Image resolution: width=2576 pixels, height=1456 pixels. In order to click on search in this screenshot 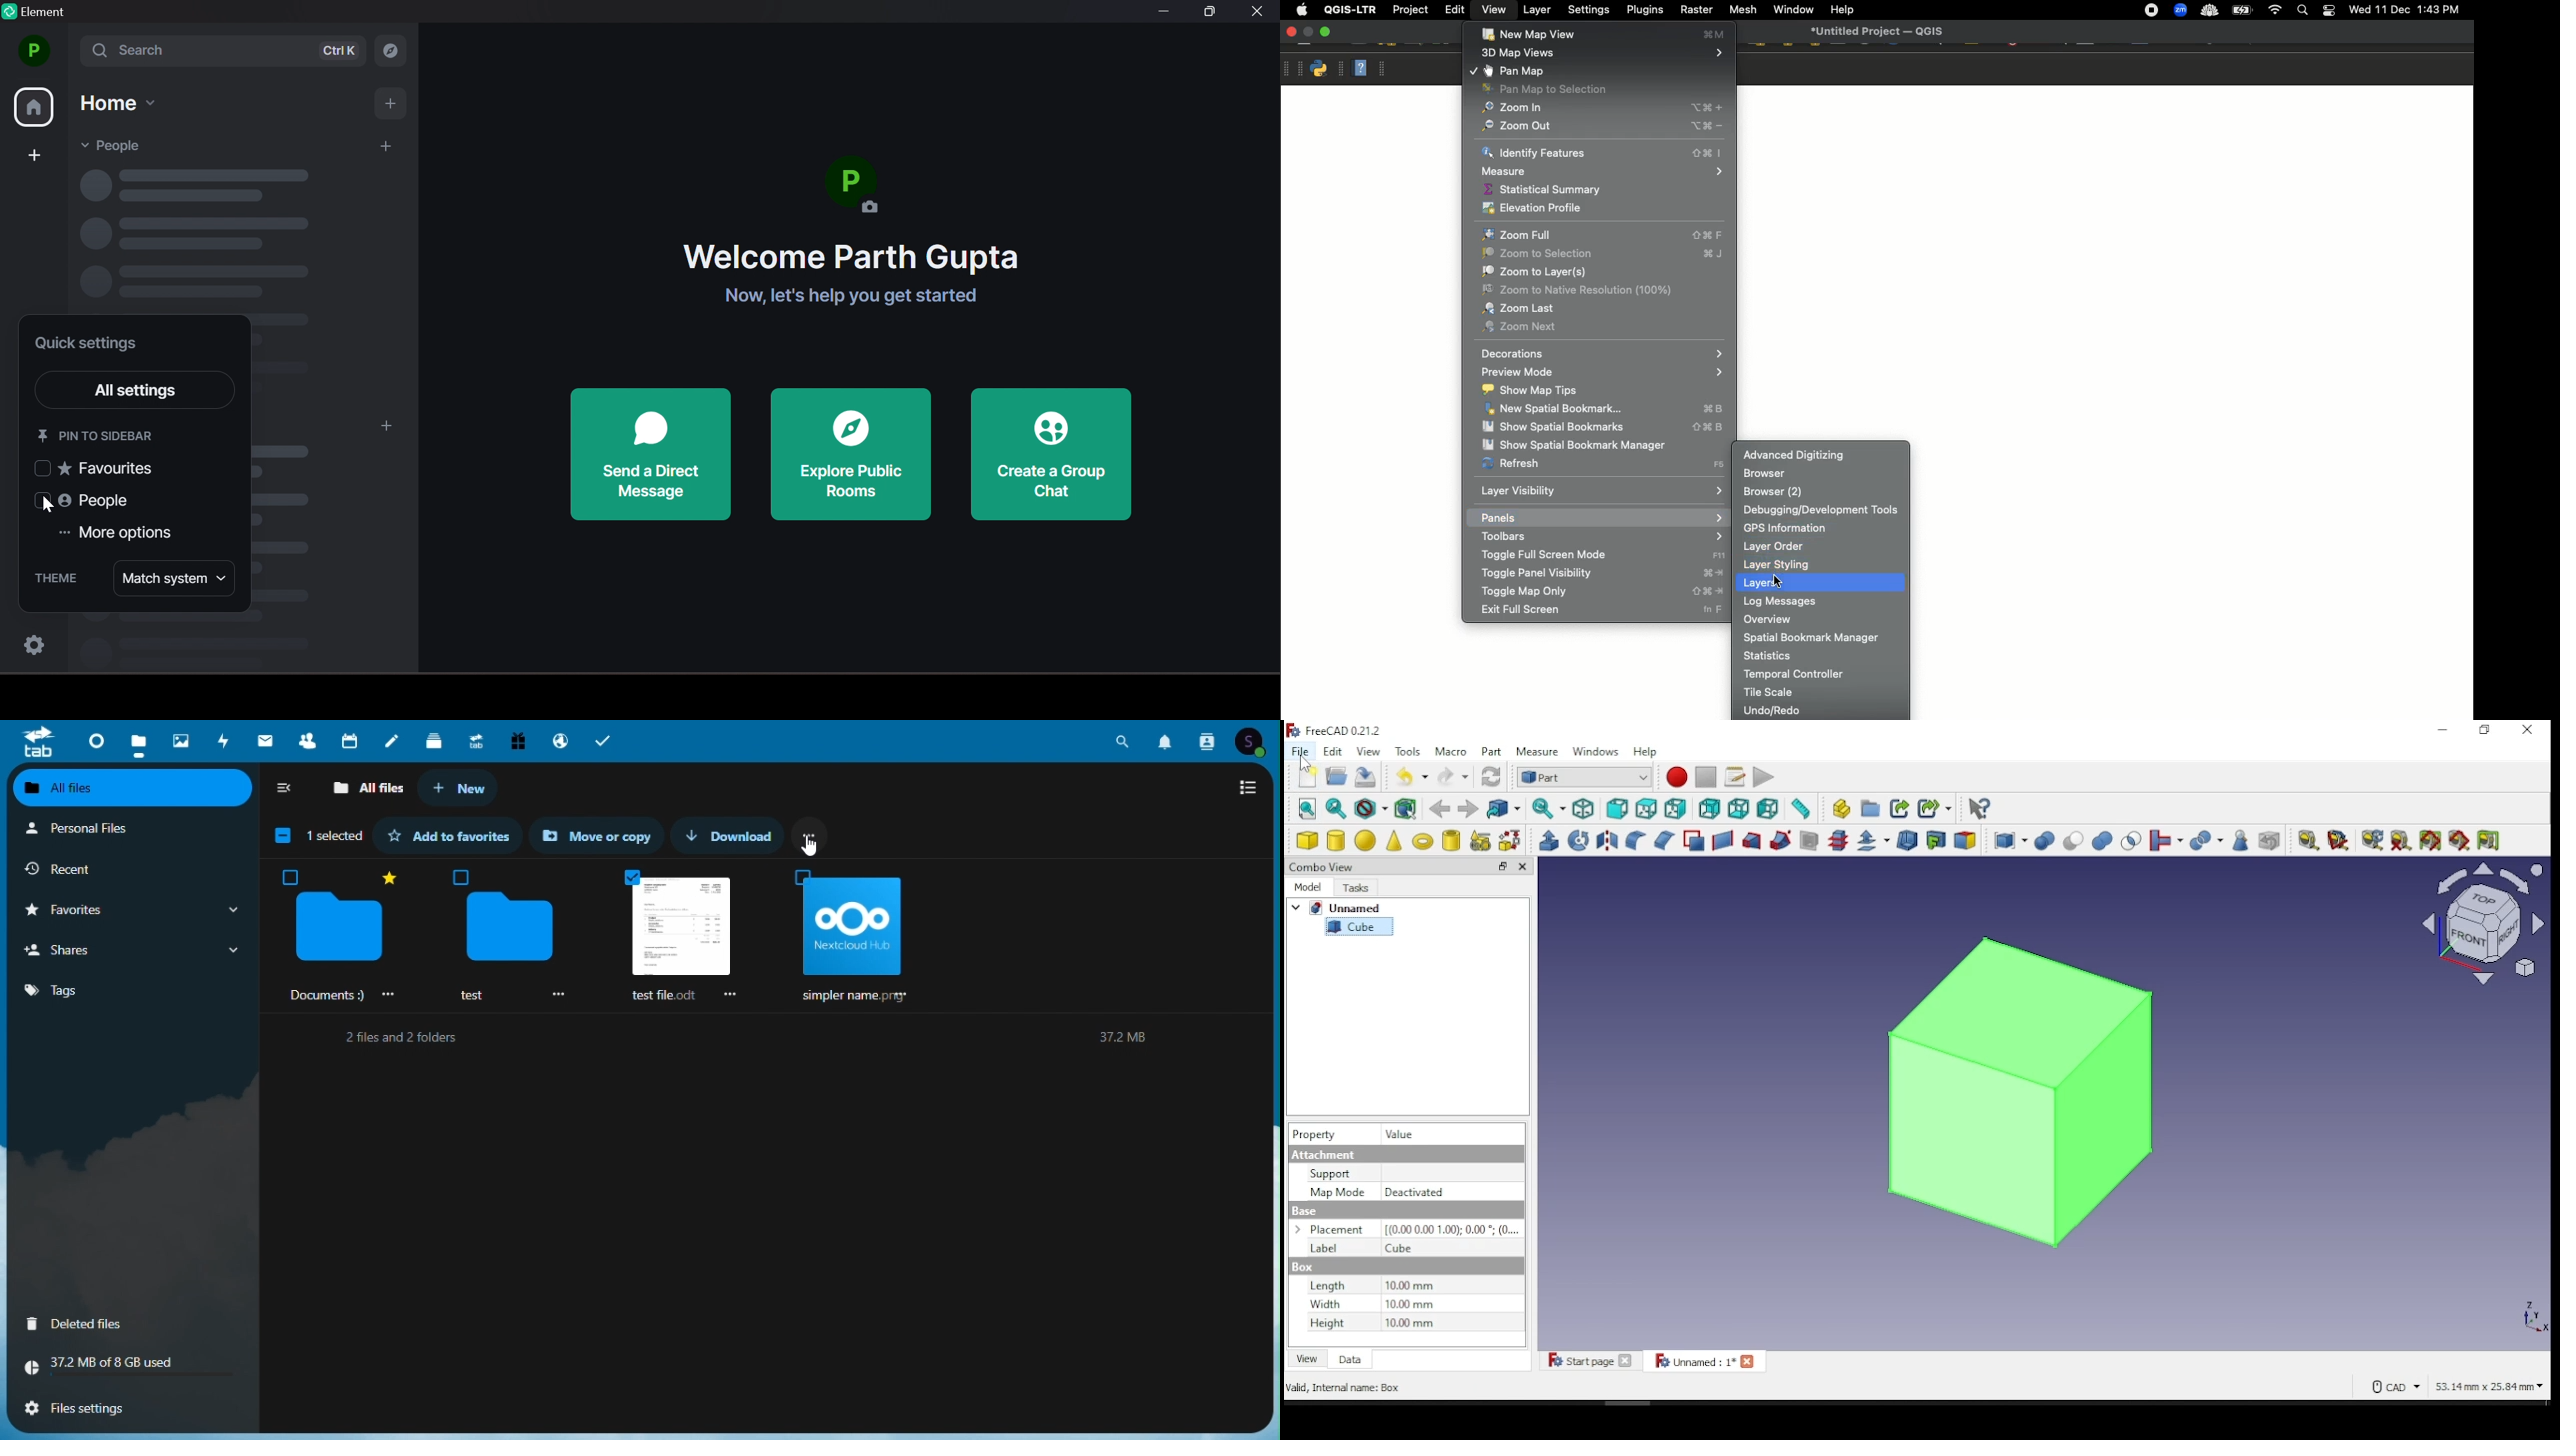, I will do `click(227, 50)`.